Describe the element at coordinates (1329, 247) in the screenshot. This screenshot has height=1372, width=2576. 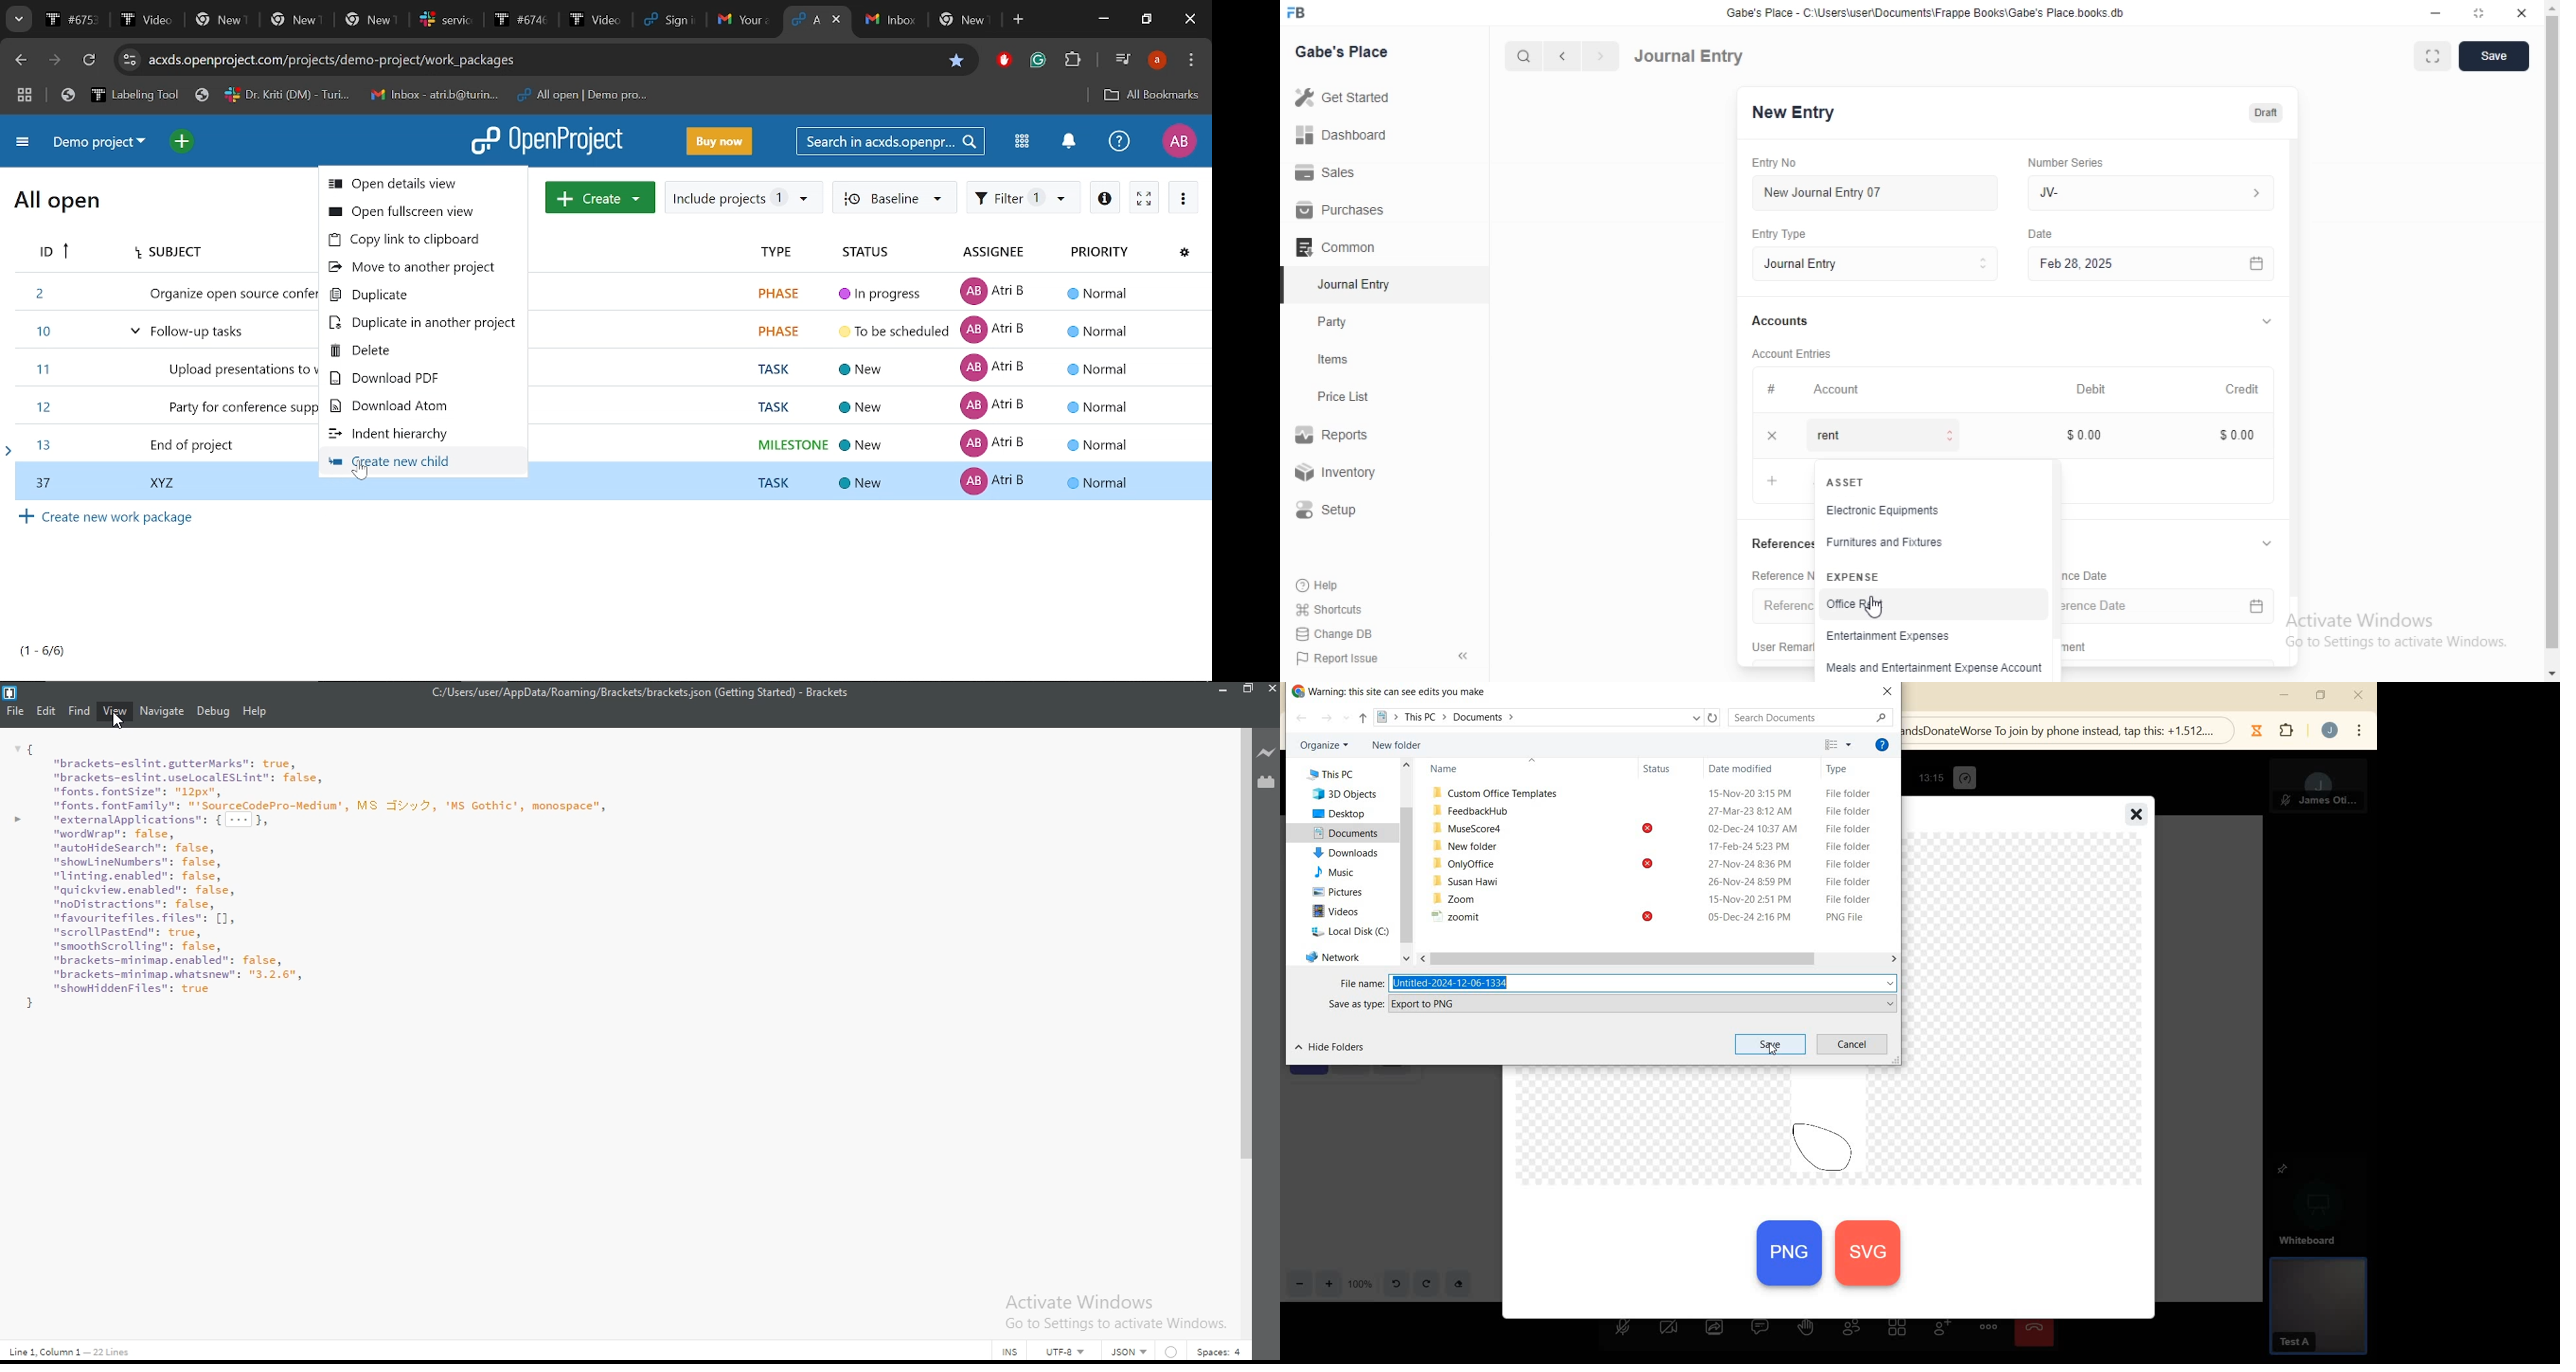
I see `Comman` at that location.